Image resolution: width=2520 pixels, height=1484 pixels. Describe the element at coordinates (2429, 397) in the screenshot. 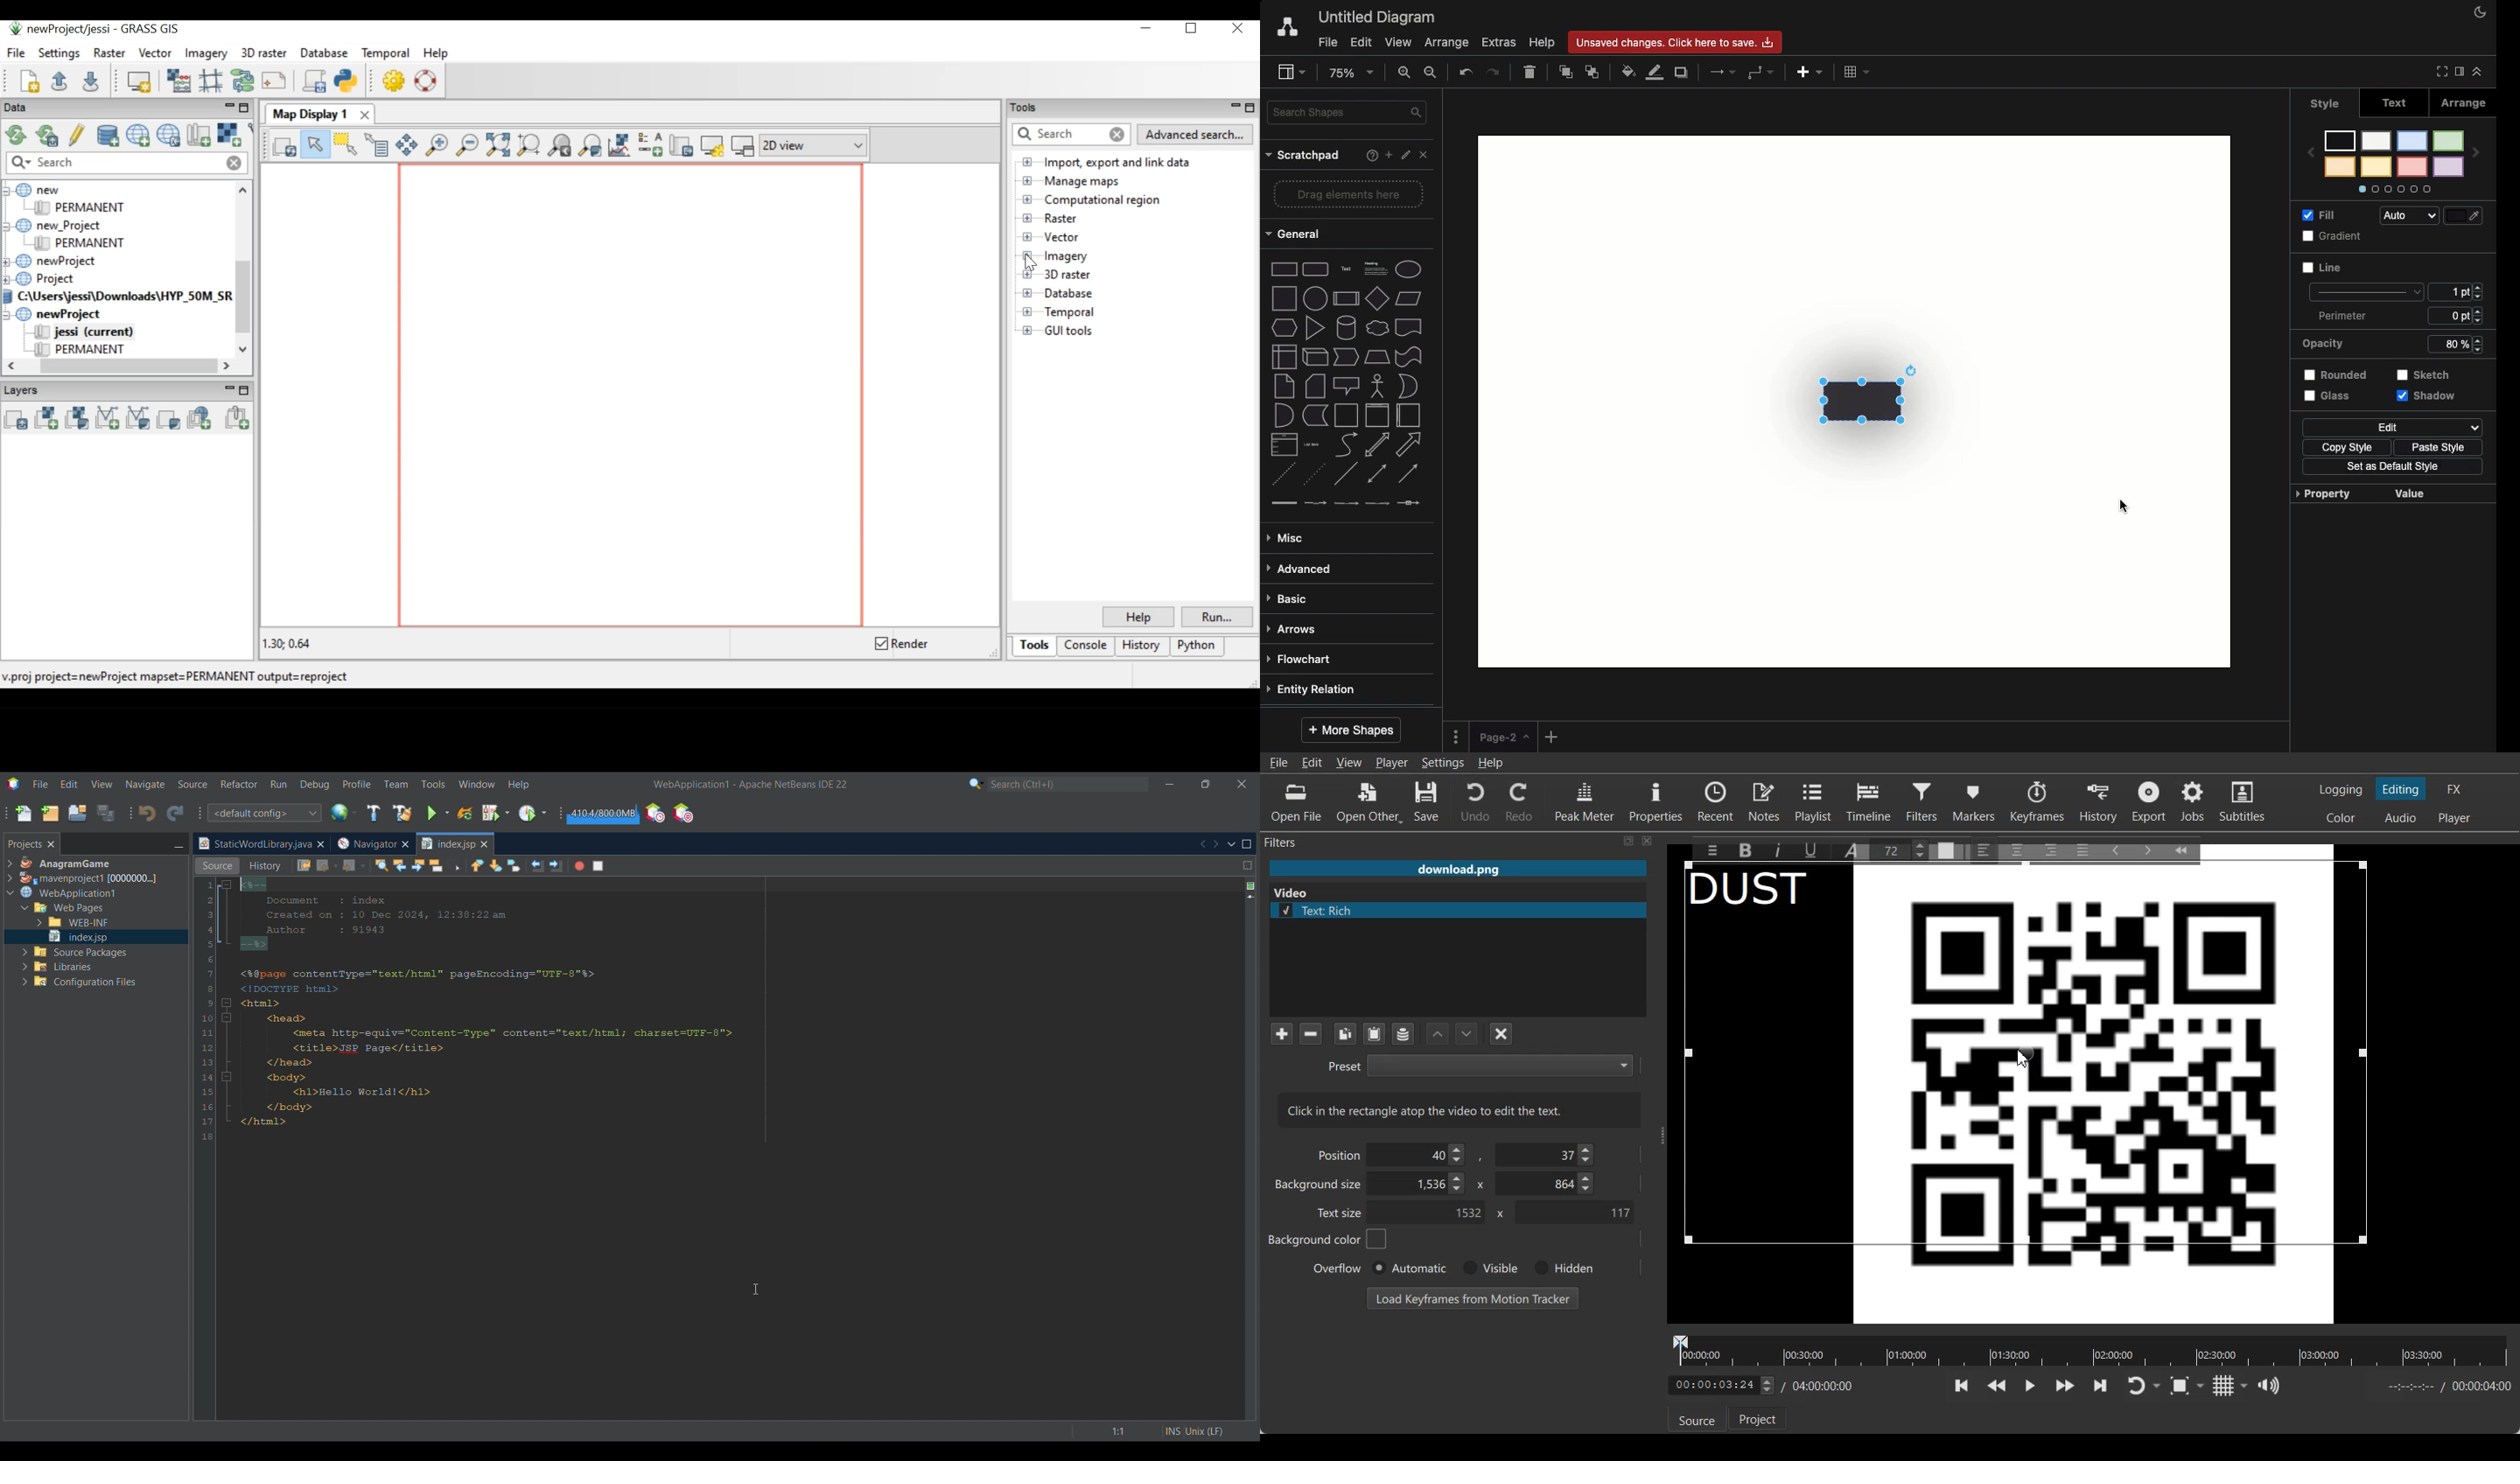

I see `Shadow` at that location.